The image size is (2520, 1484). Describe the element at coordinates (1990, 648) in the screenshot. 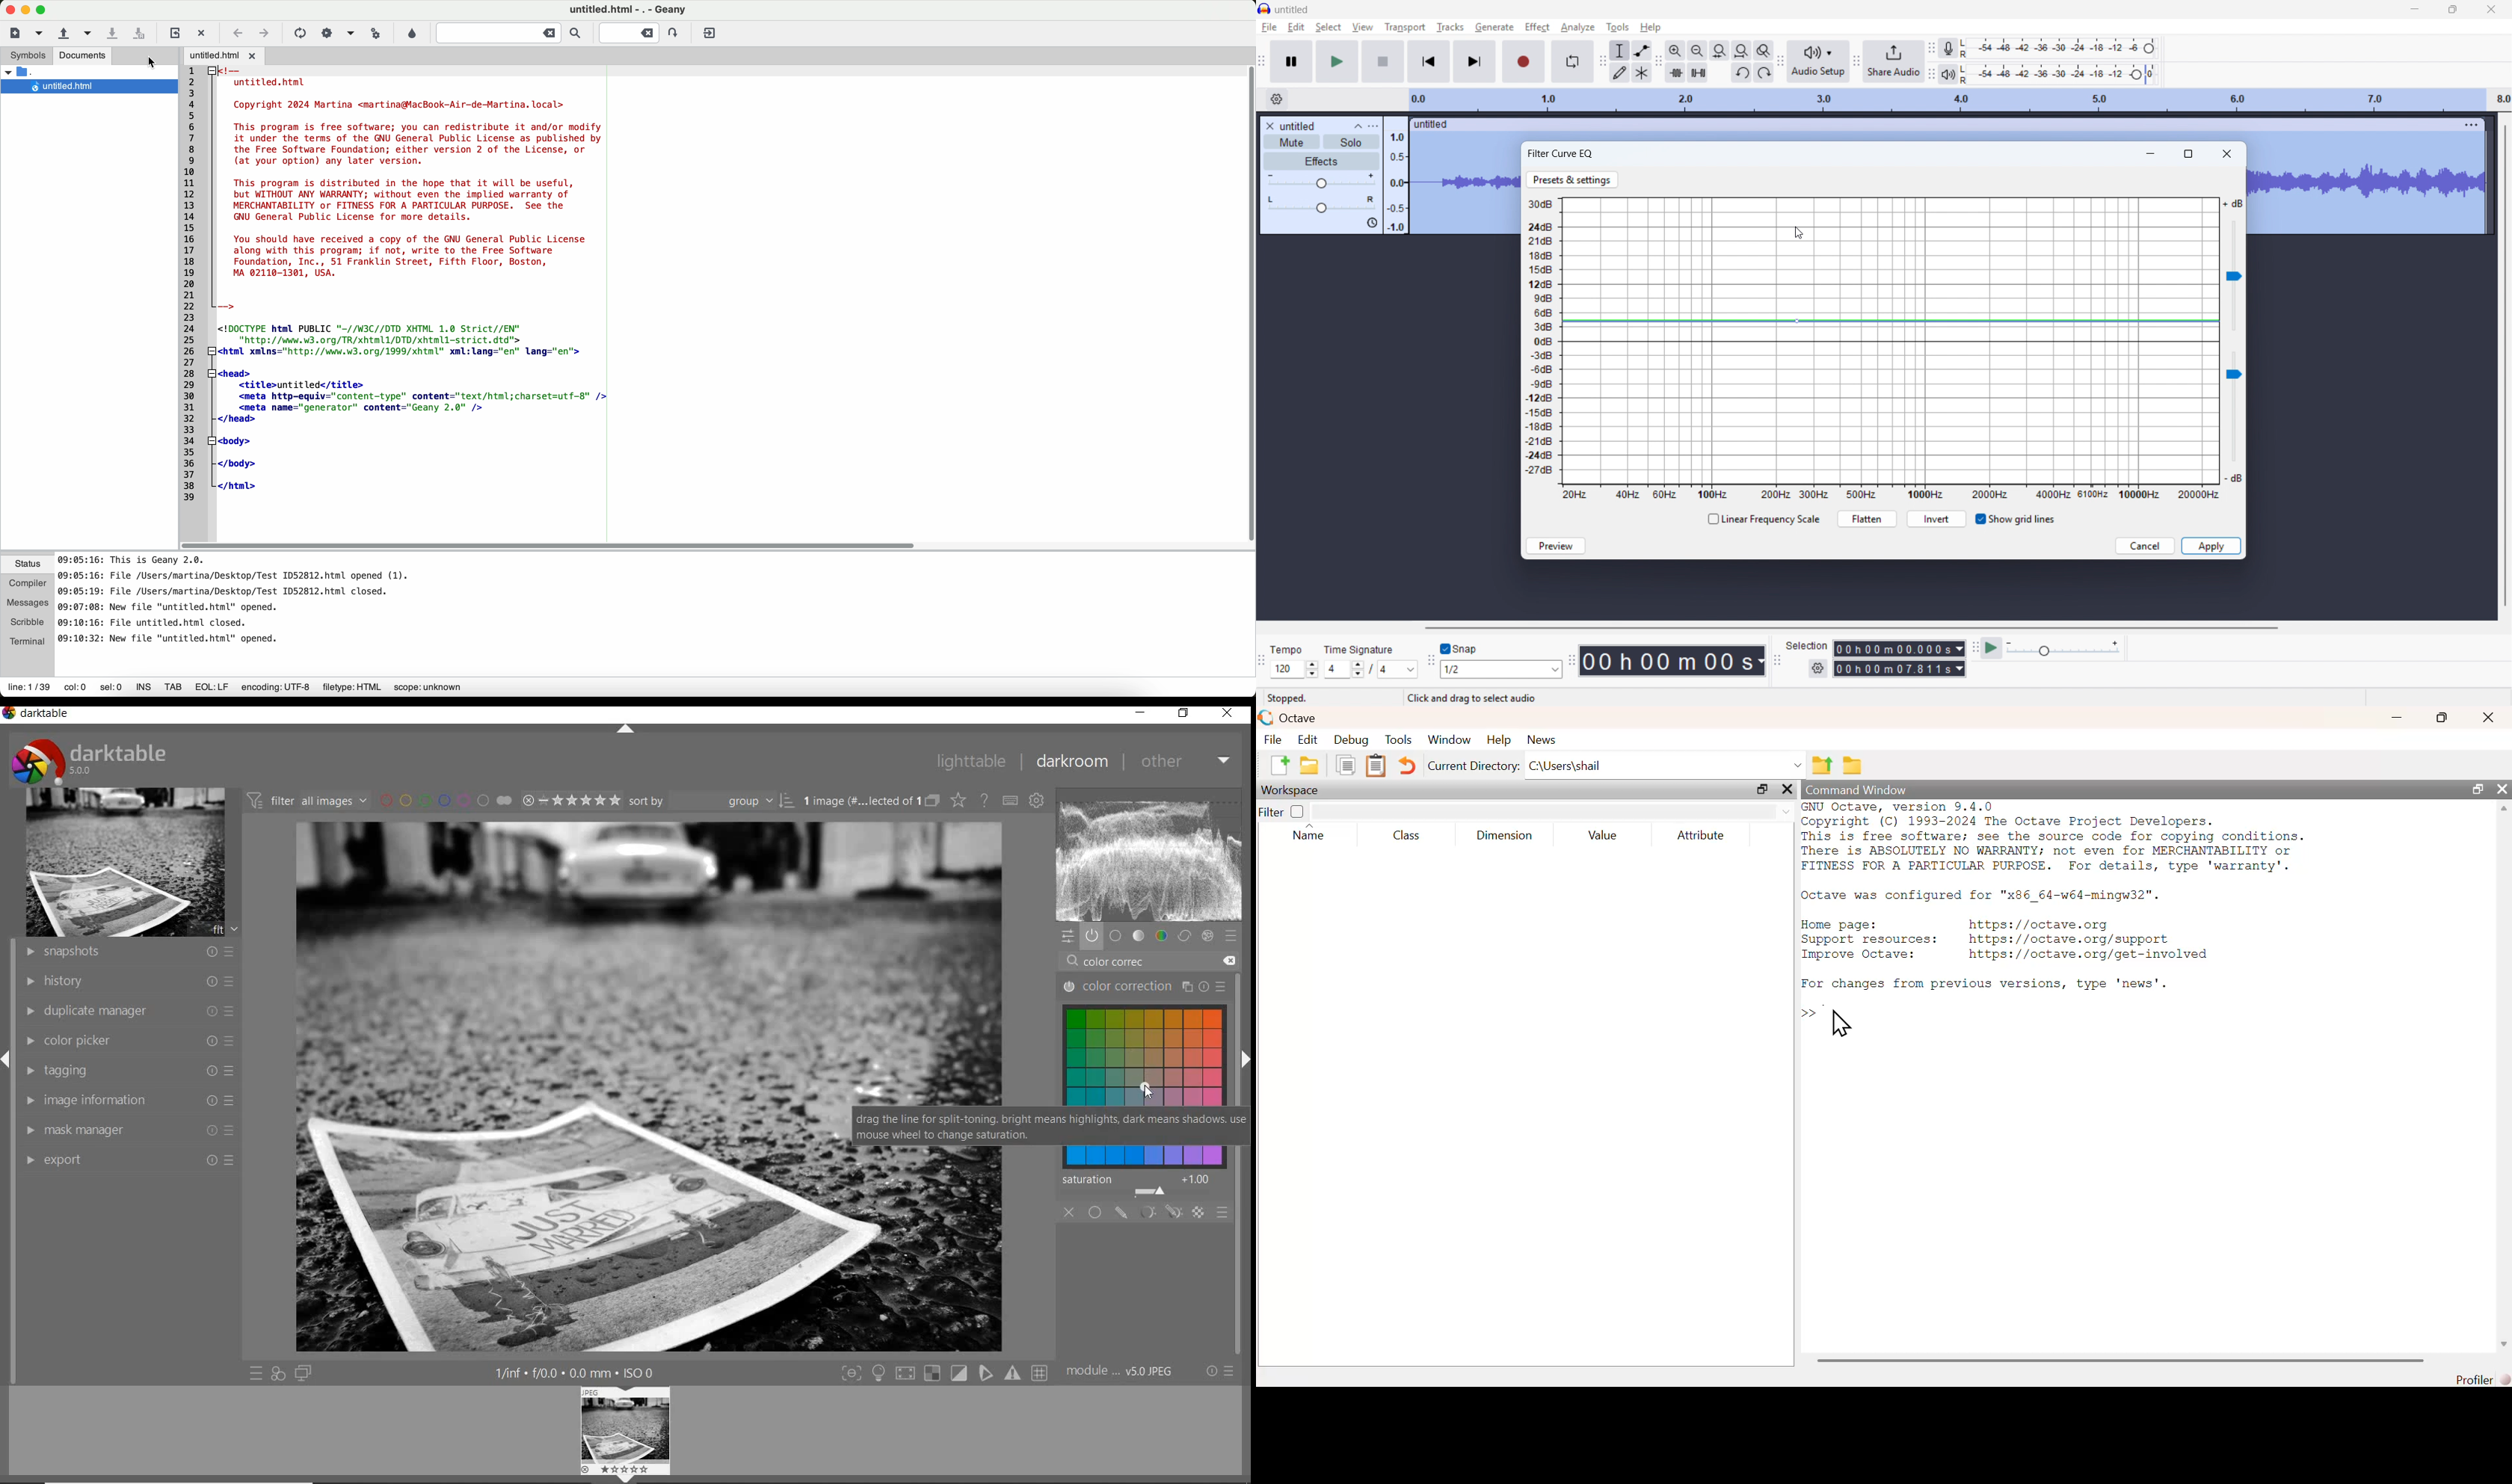

I see `Play at speed ` at that location.